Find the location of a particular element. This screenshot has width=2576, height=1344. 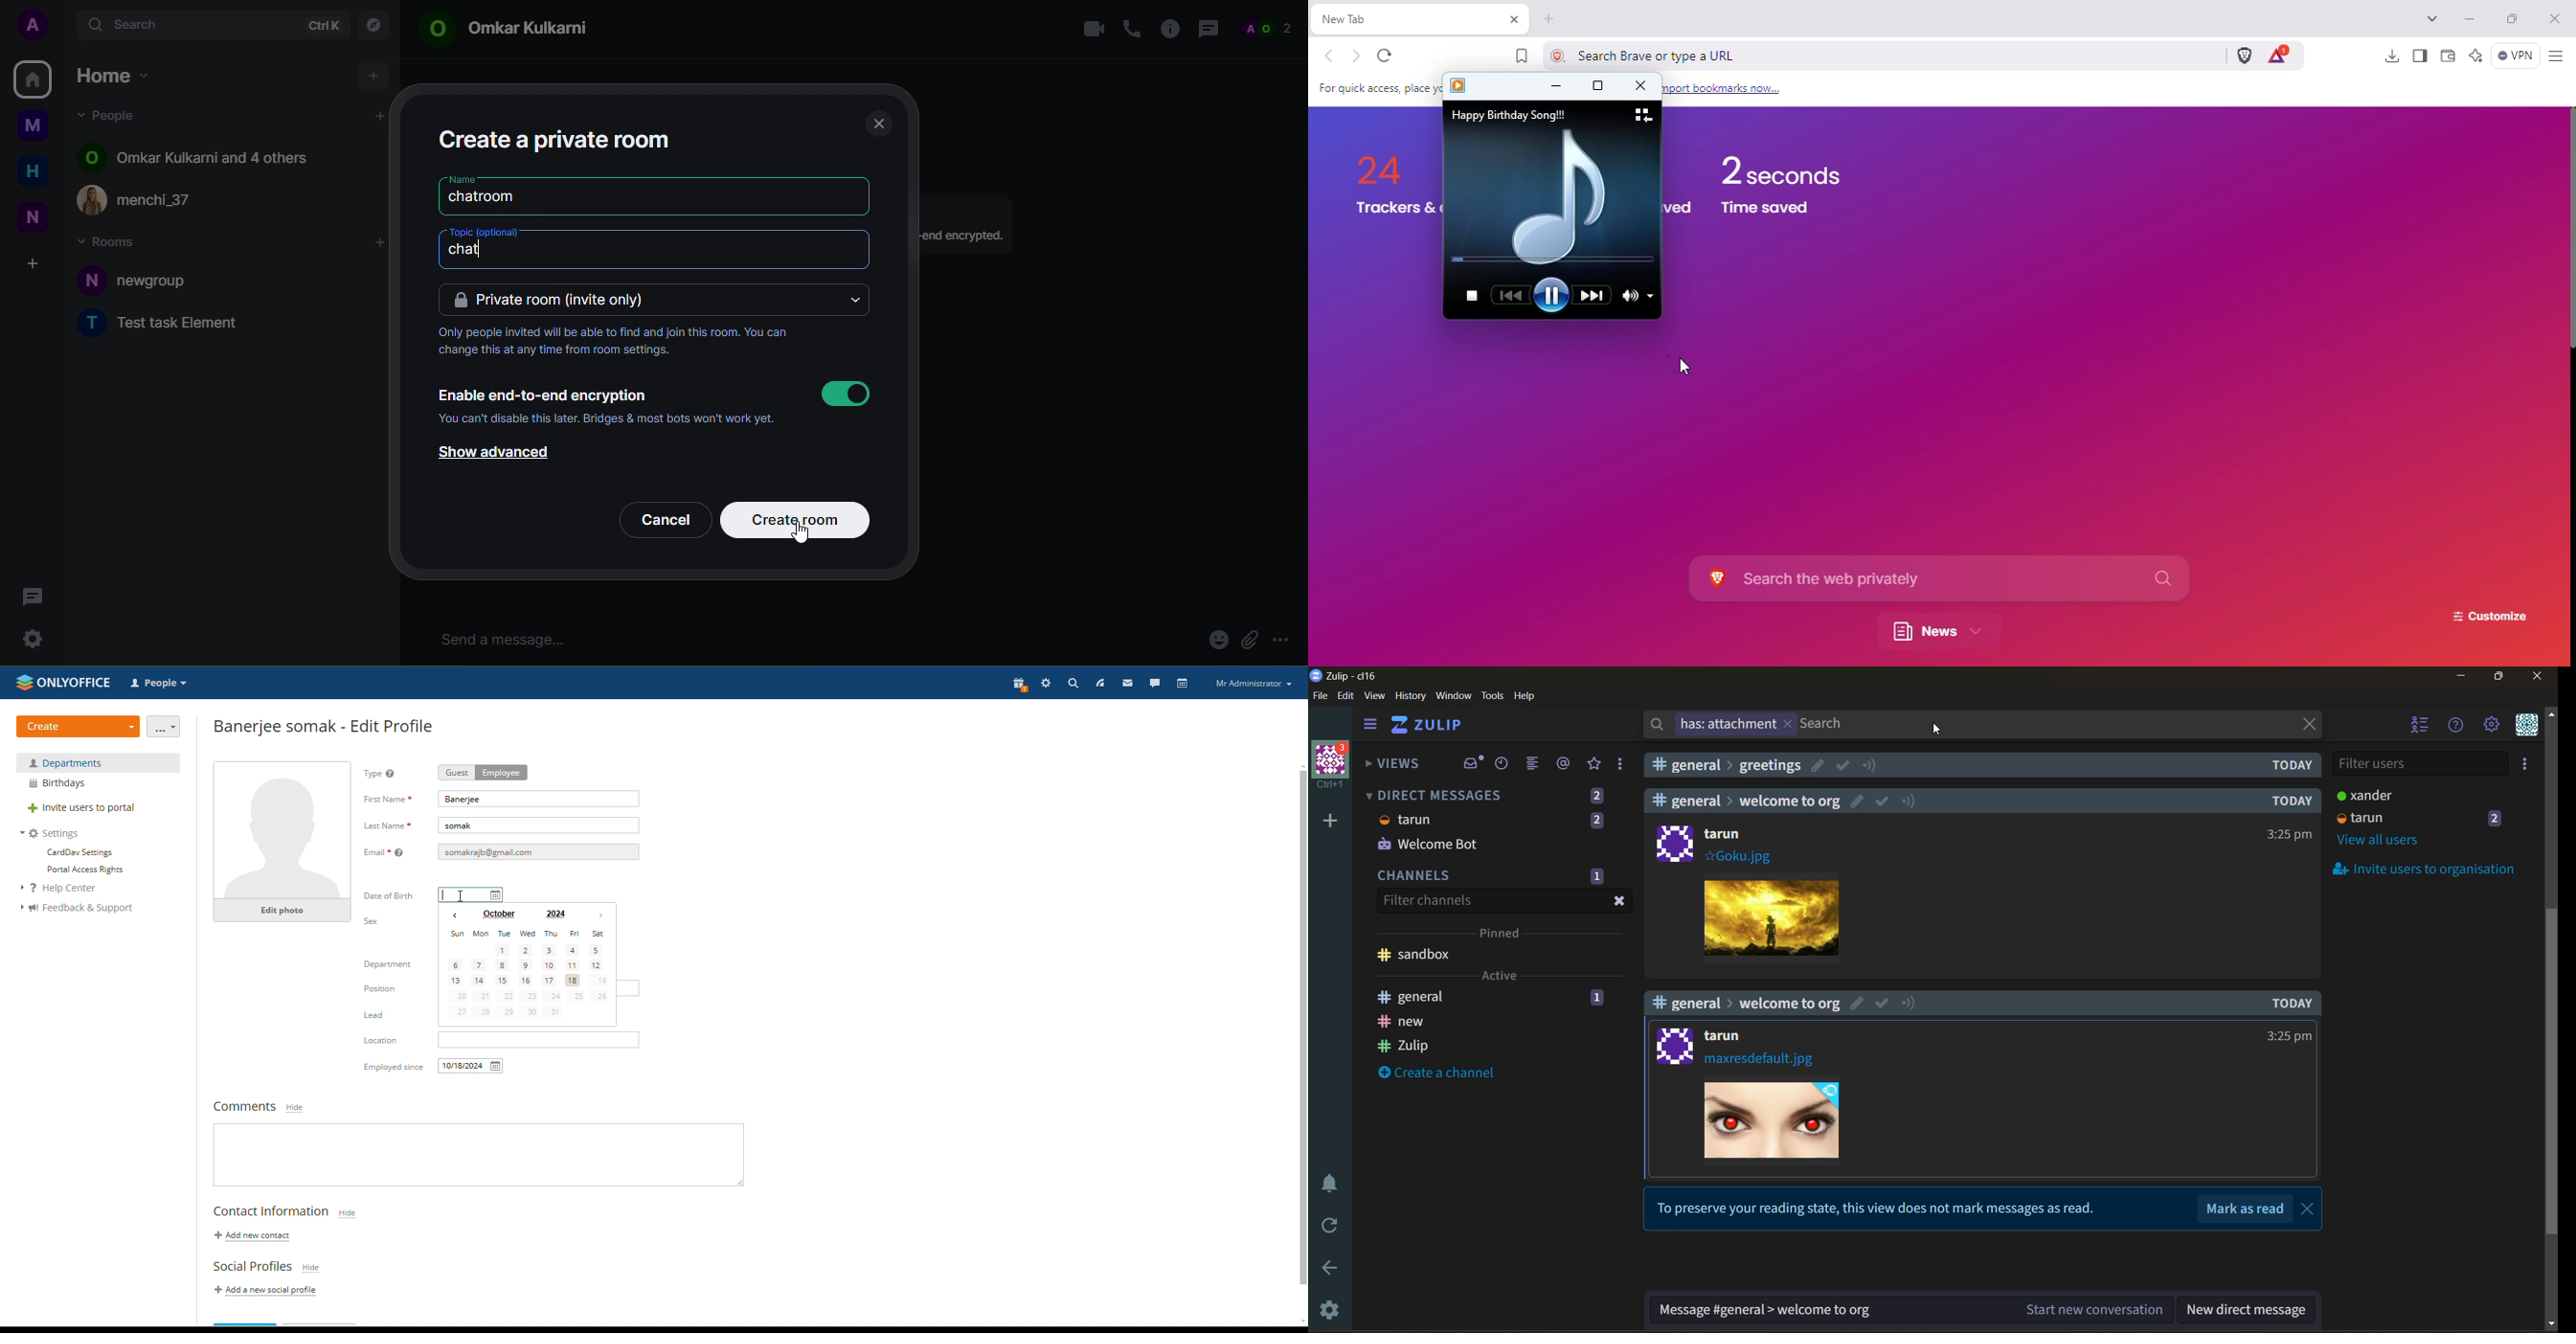

present is located at coordinates (1018, 685).